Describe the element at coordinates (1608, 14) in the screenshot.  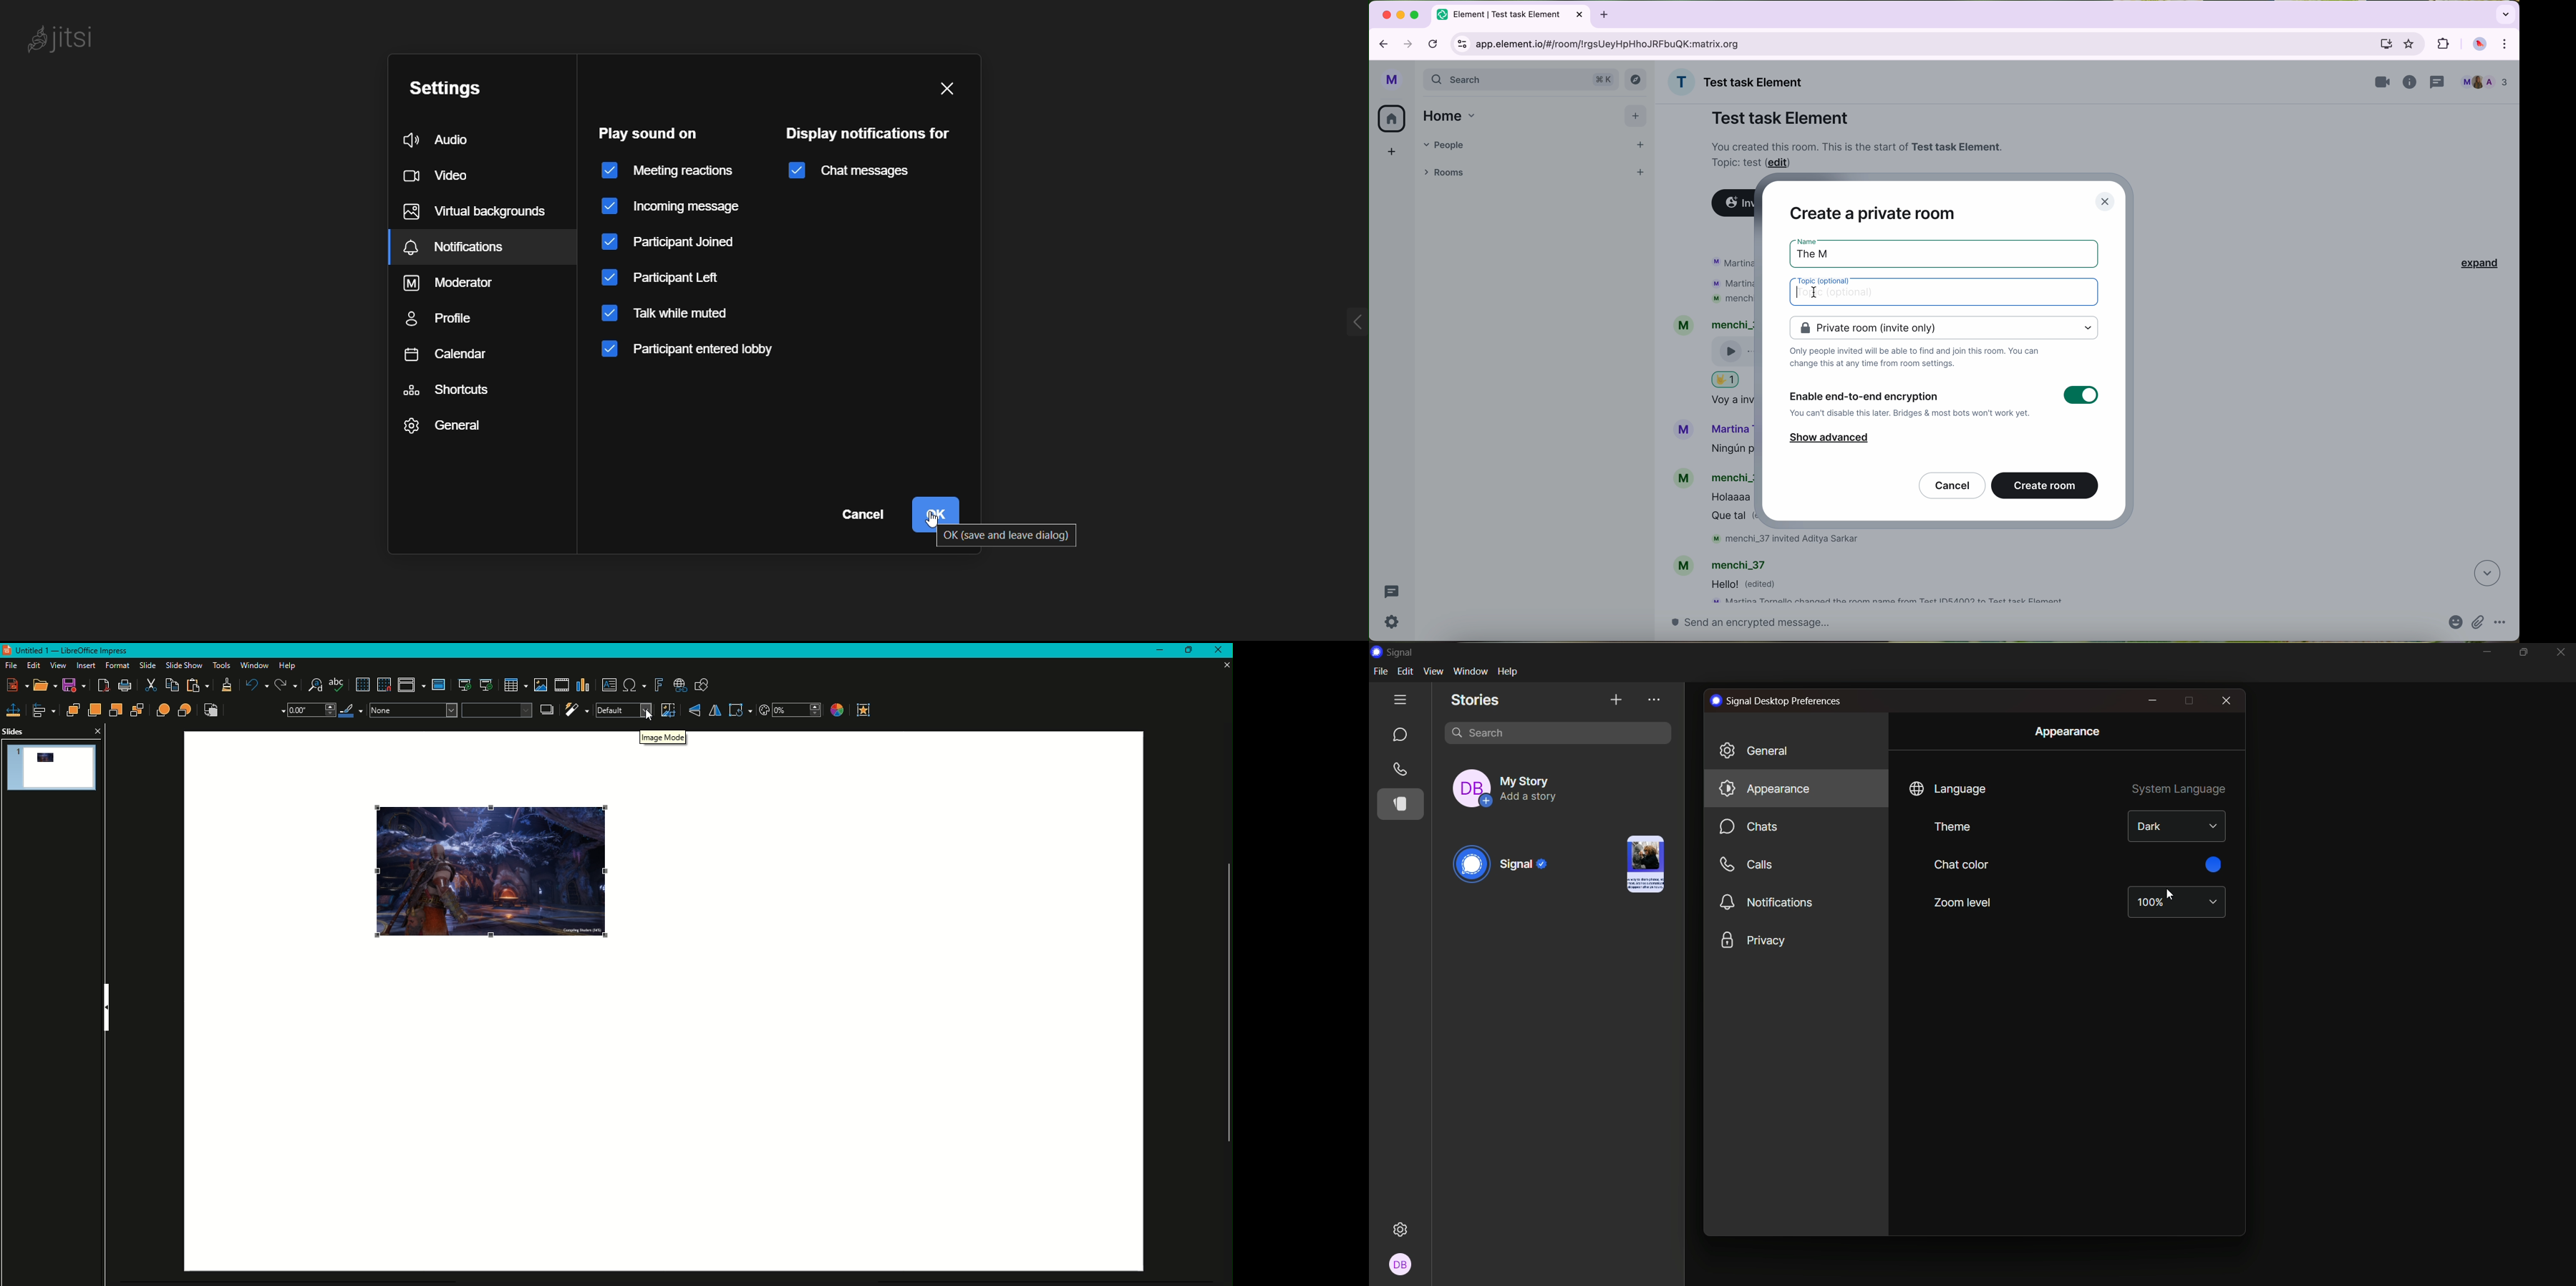
I see `new tabb` at that location.